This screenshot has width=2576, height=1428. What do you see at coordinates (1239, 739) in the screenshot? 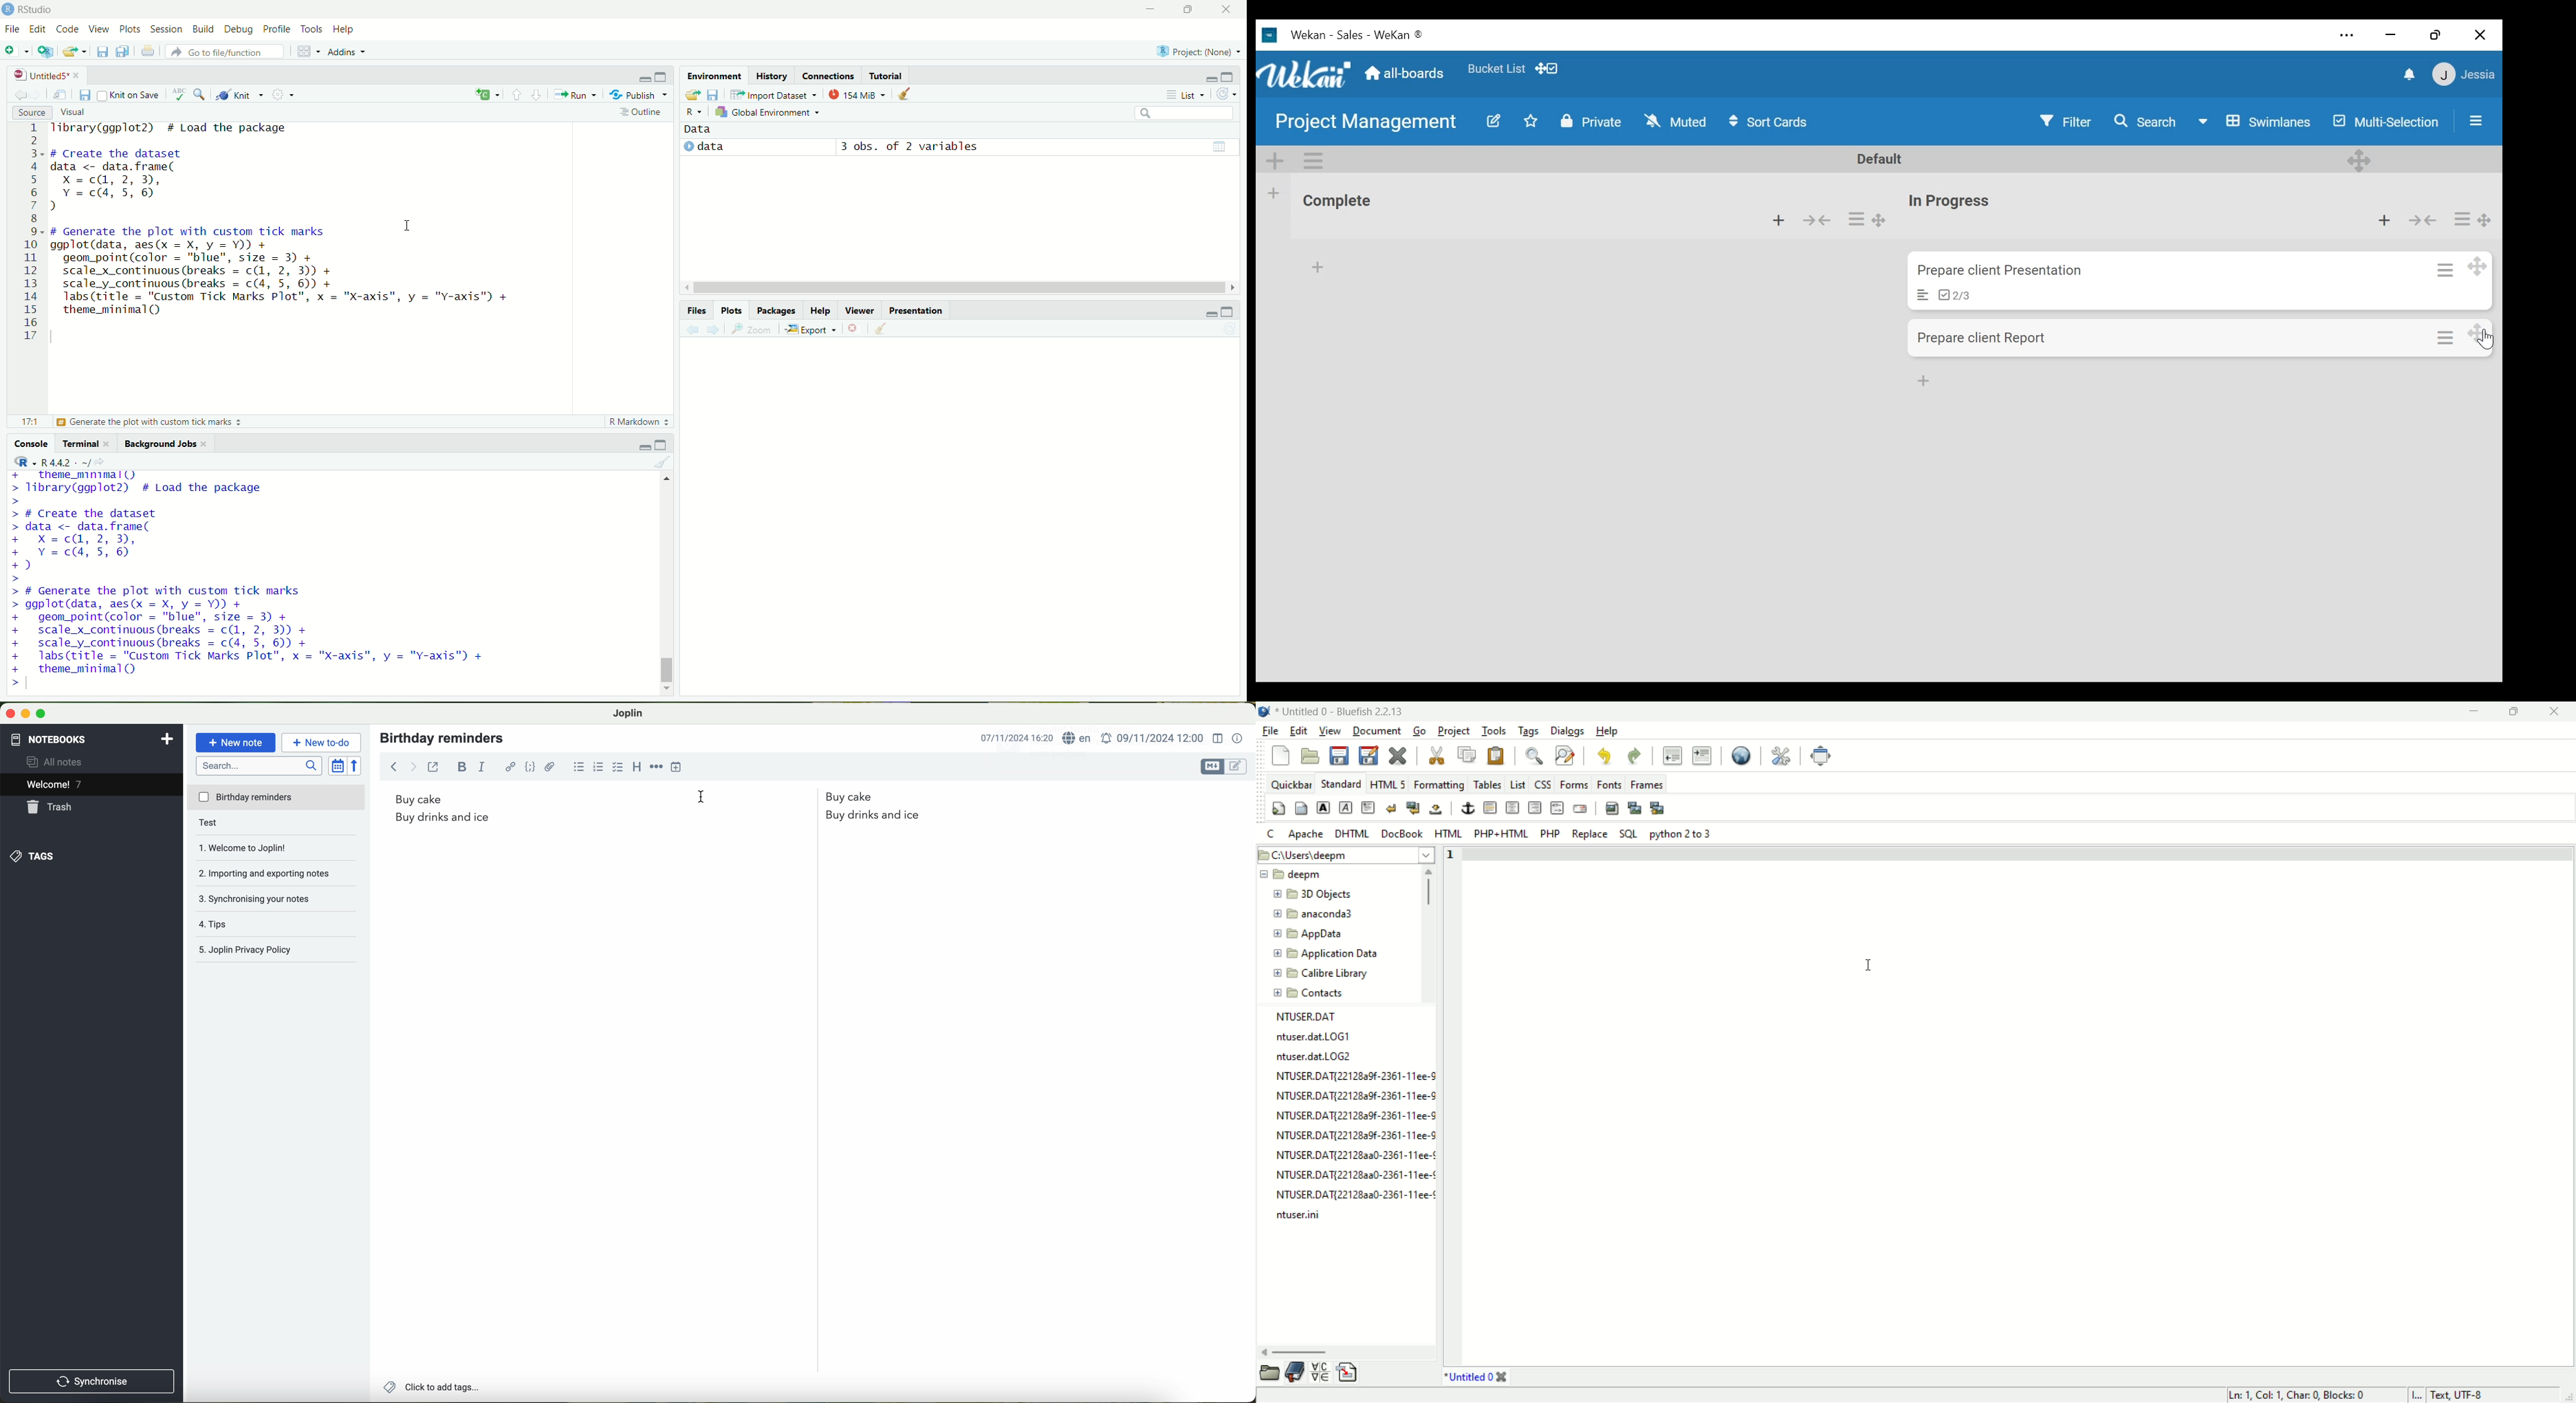
I see `note properties` at bounding box center [1239, 739].